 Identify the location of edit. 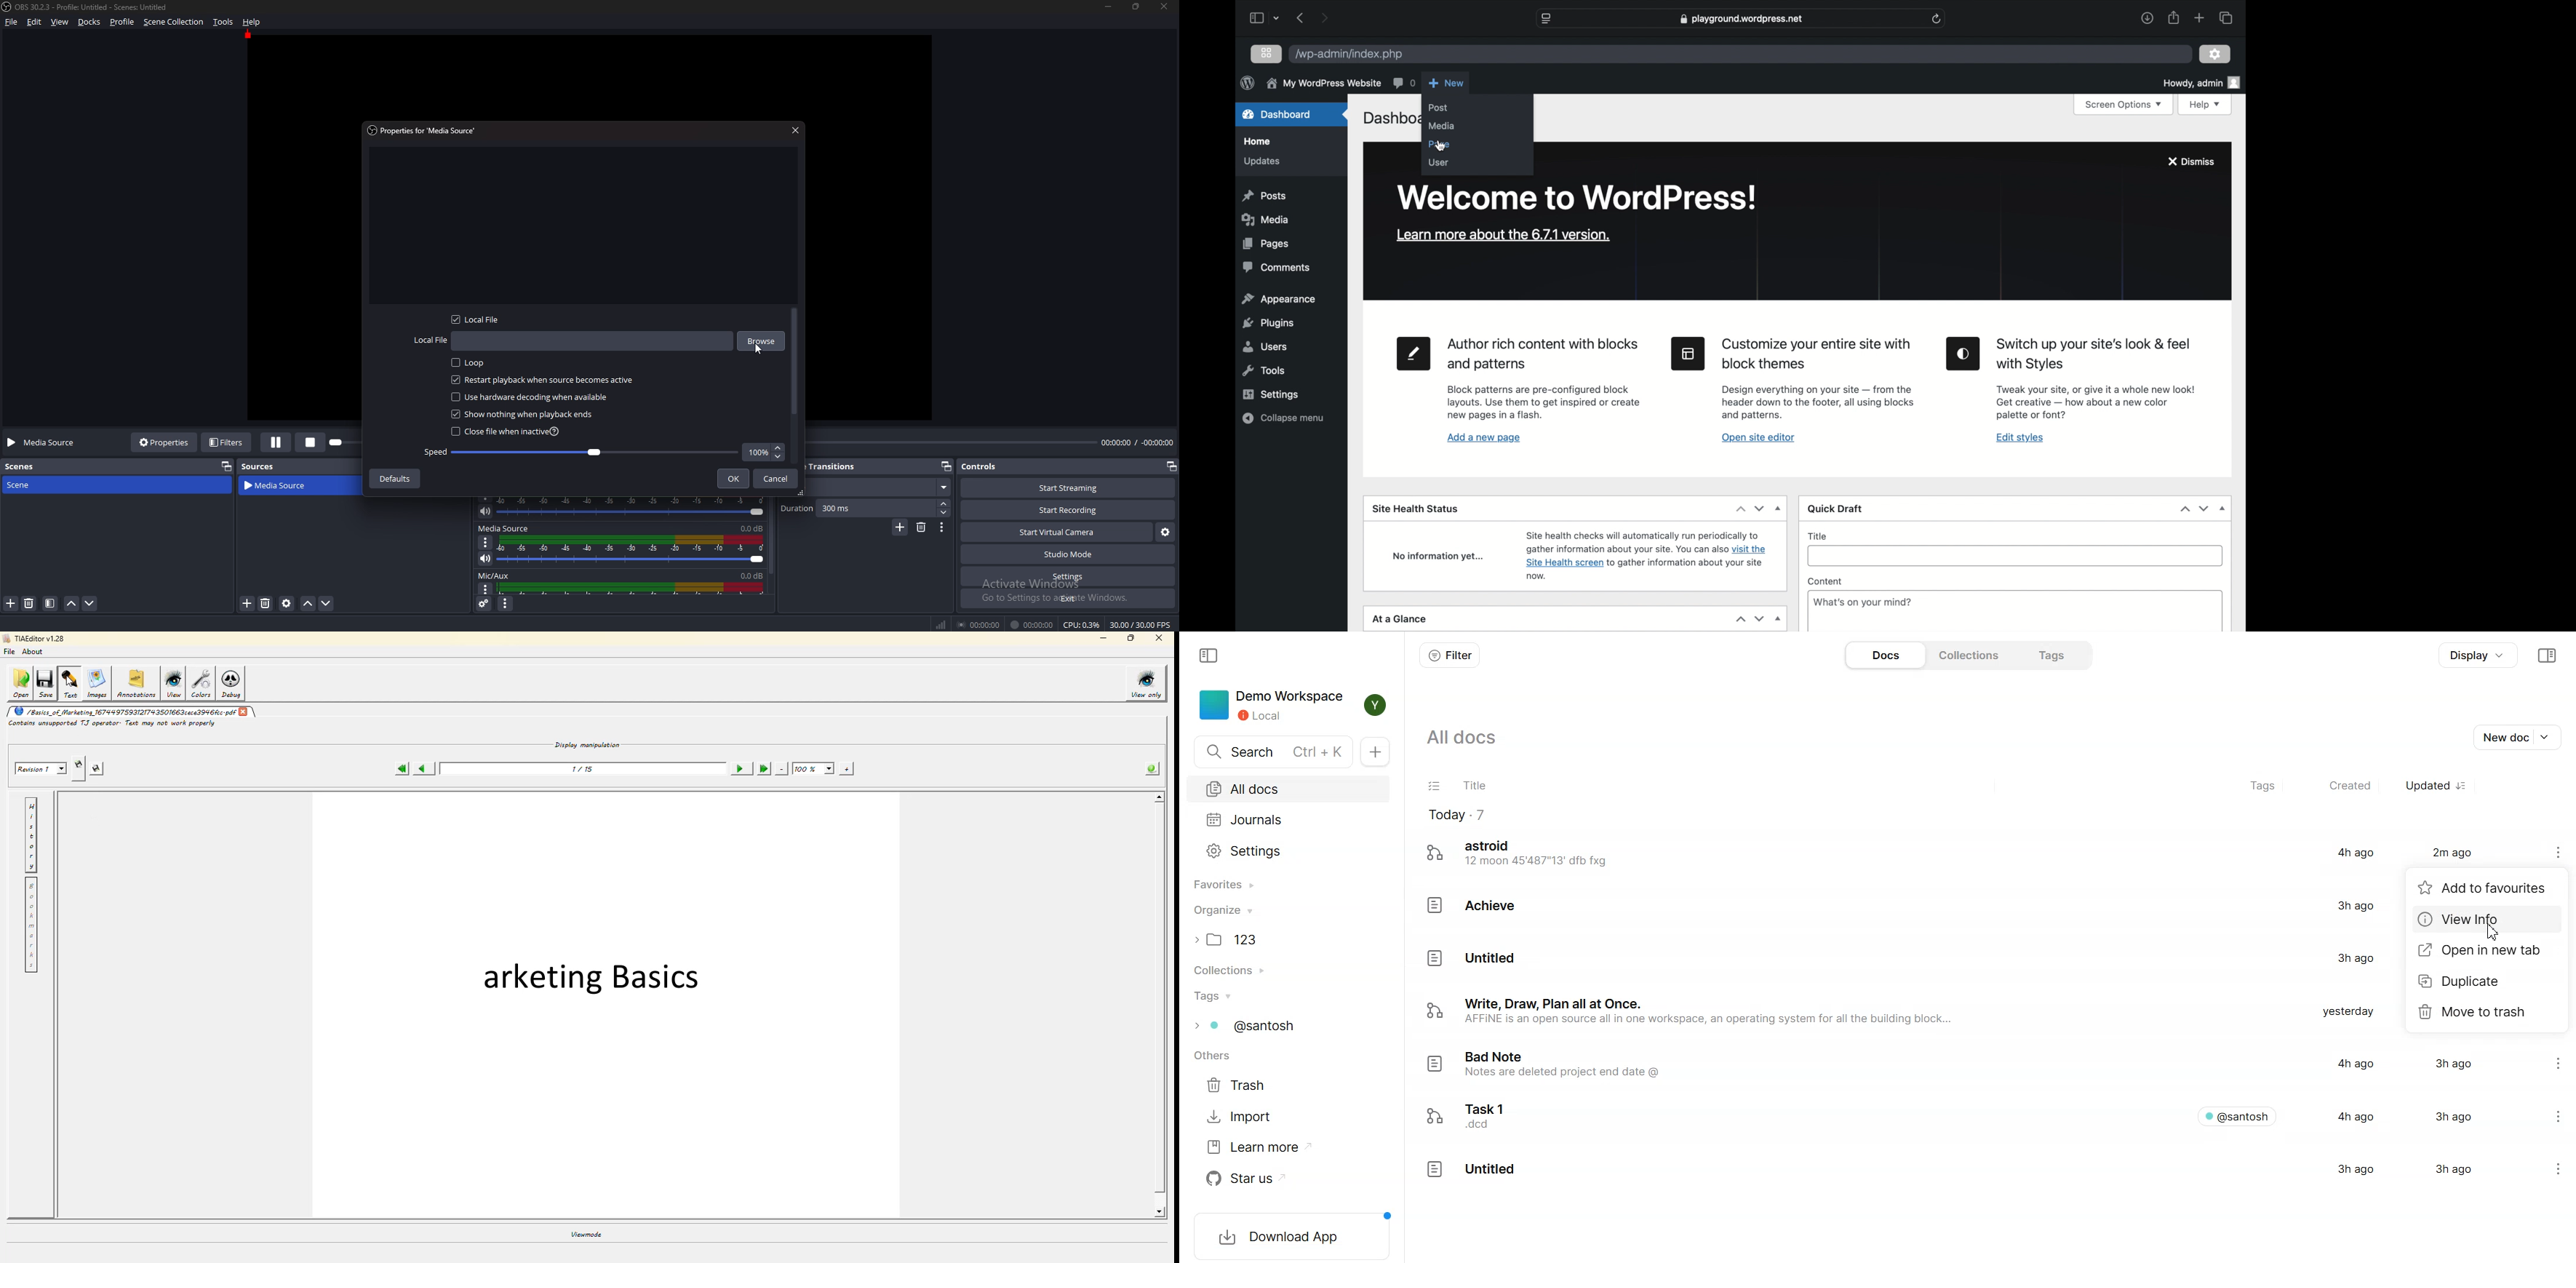
(1414, 354).